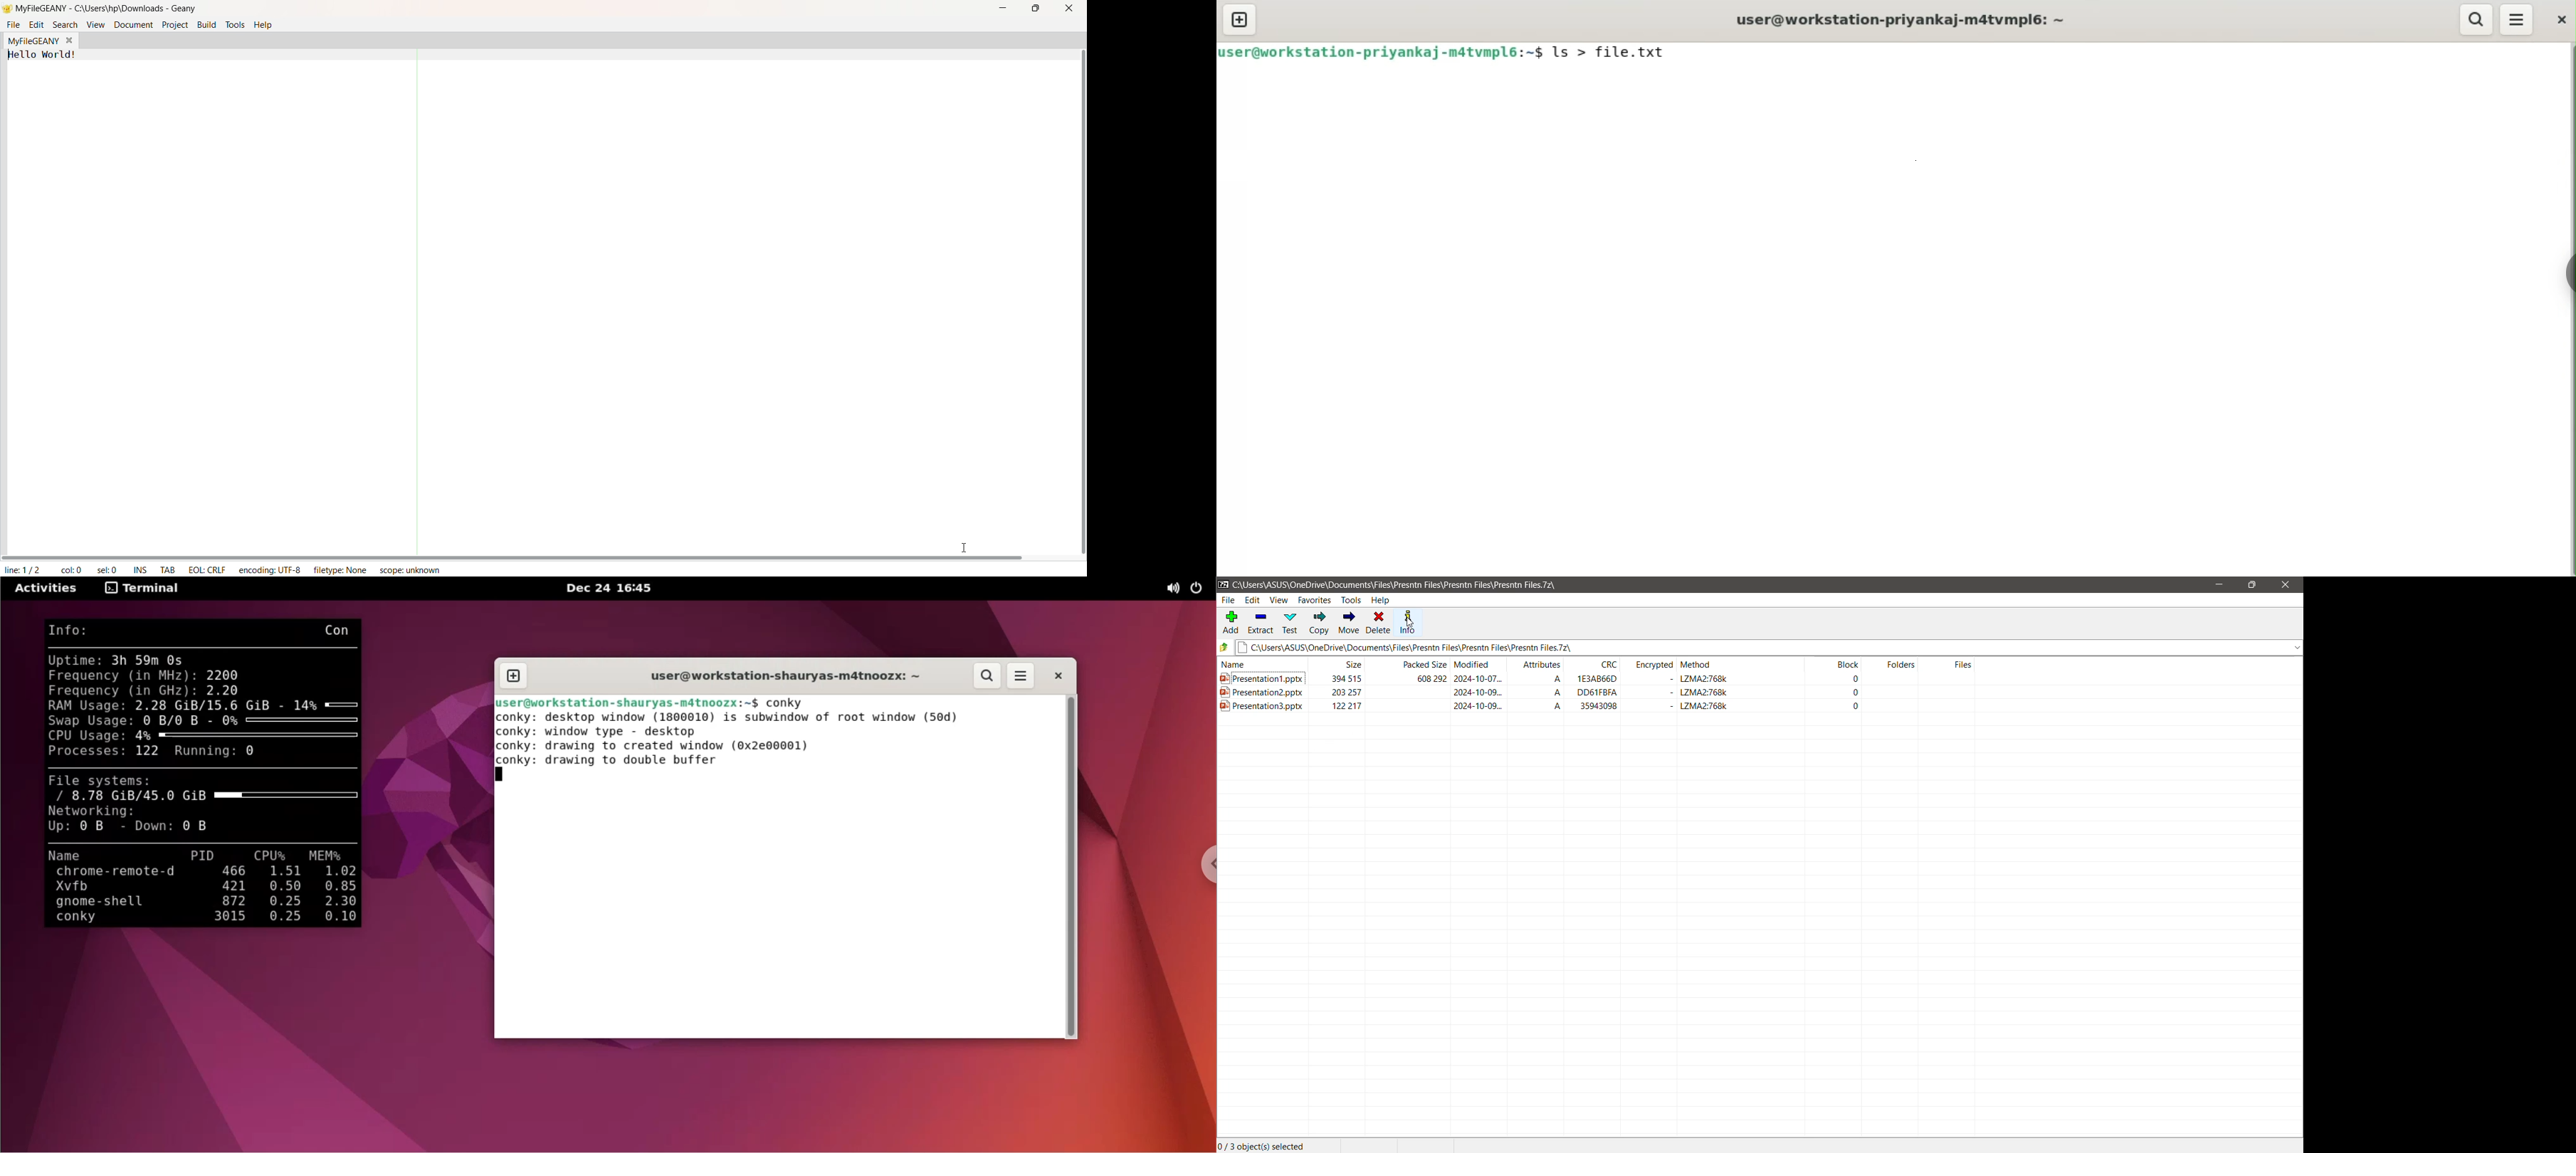 This screenshot has height=1176, width=2576. Describe the element at coordinates (1477, 706) in the screenshot. I see `2024-10-09...` at that location.